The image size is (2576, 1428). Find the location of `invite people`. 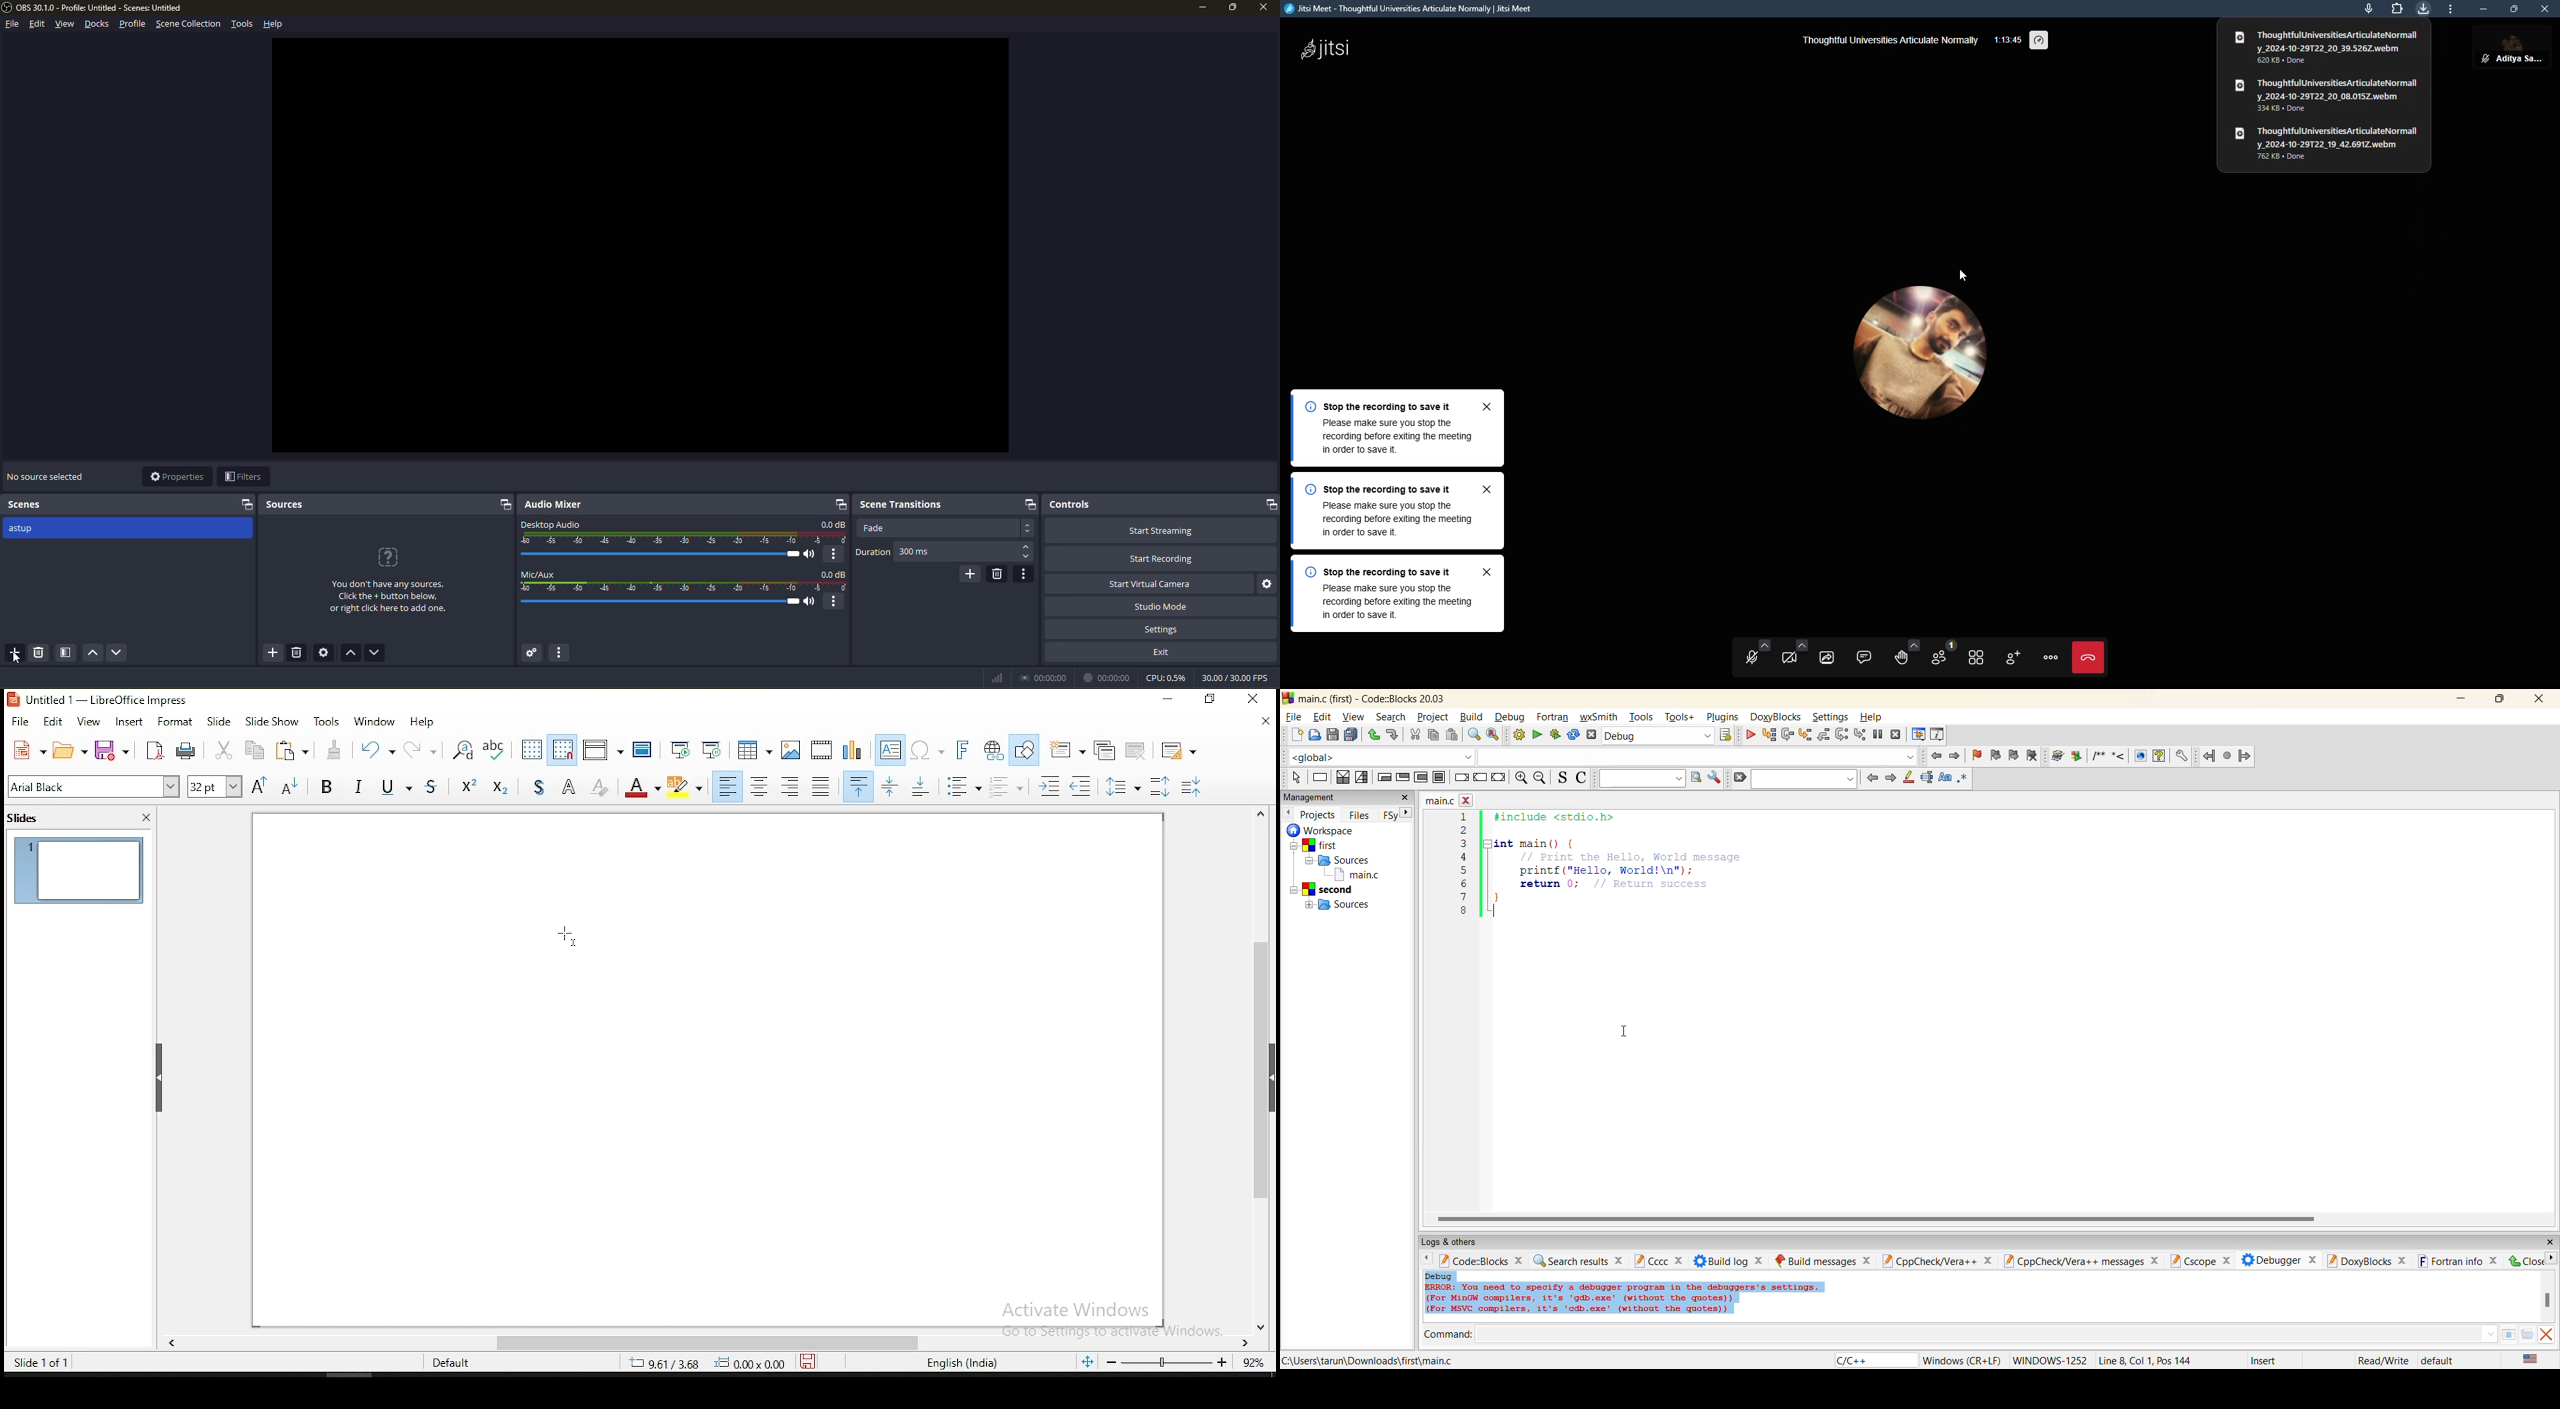

invite people is located at coordinates (2012, 655).